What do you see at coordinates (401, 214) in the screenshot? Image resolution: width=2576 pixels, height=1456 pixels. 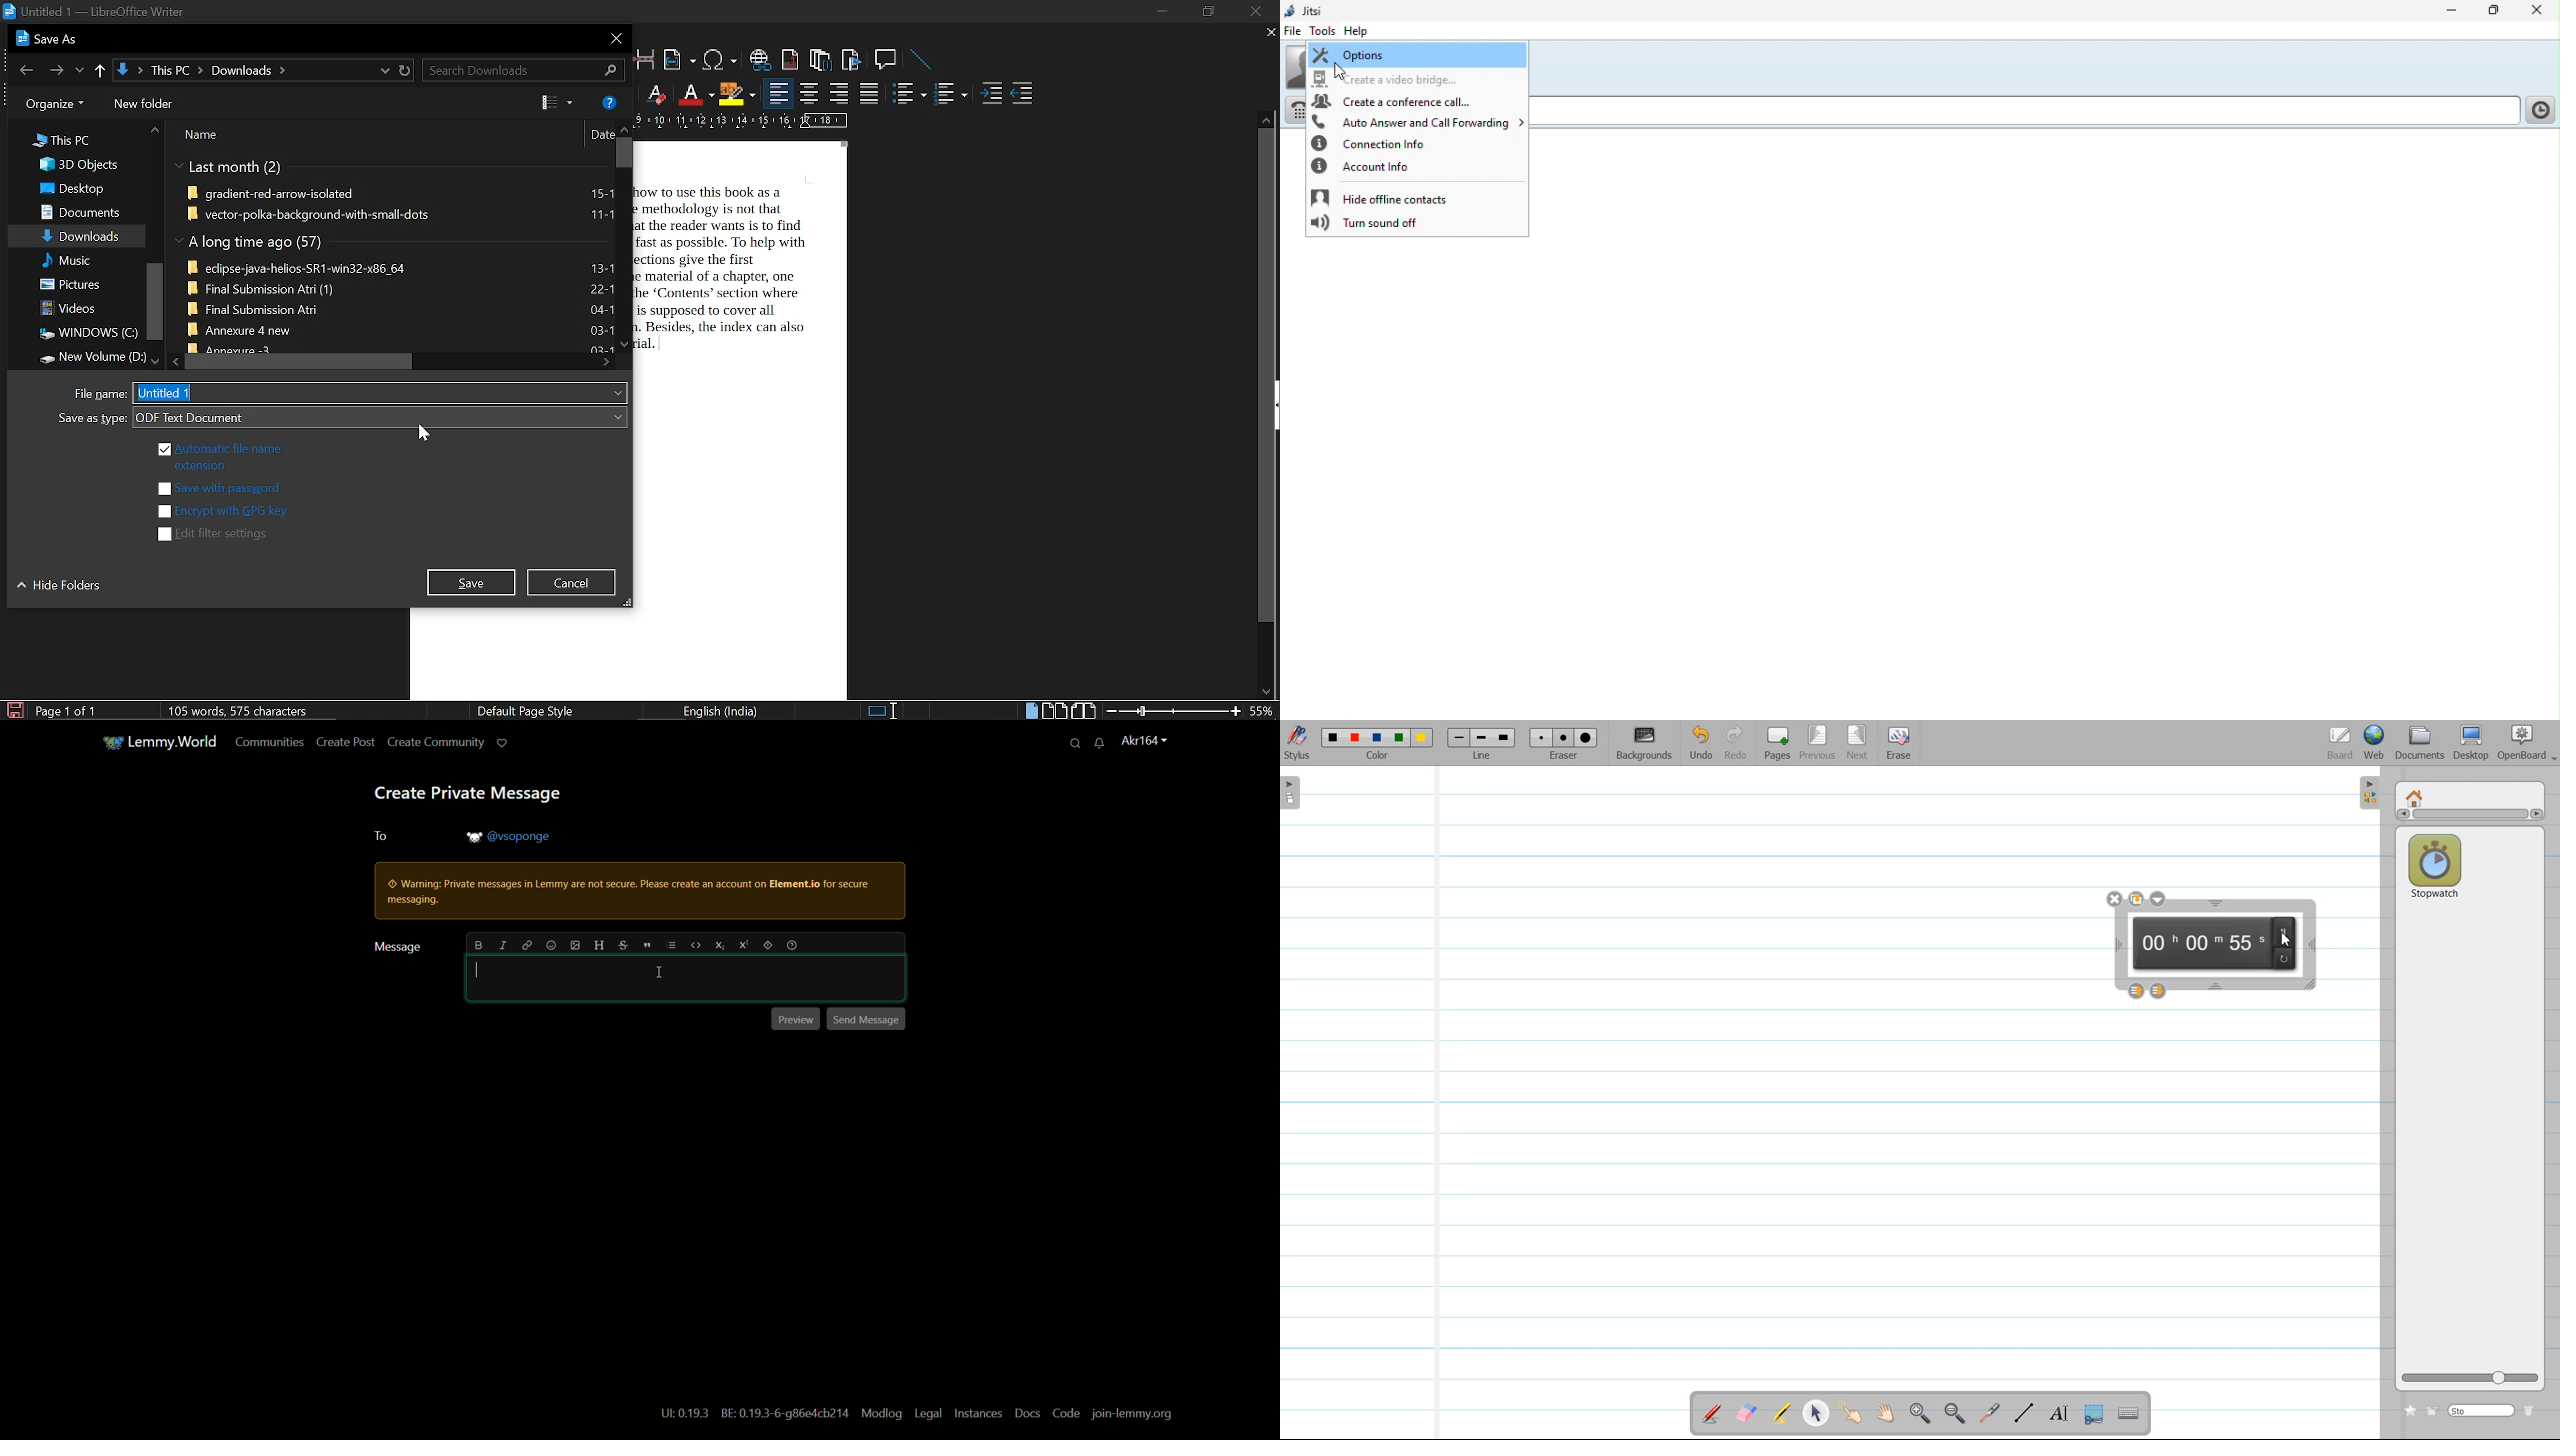 I see `vector-polka-background-with-small-dots 11-1` at bounding box center [401, 214].